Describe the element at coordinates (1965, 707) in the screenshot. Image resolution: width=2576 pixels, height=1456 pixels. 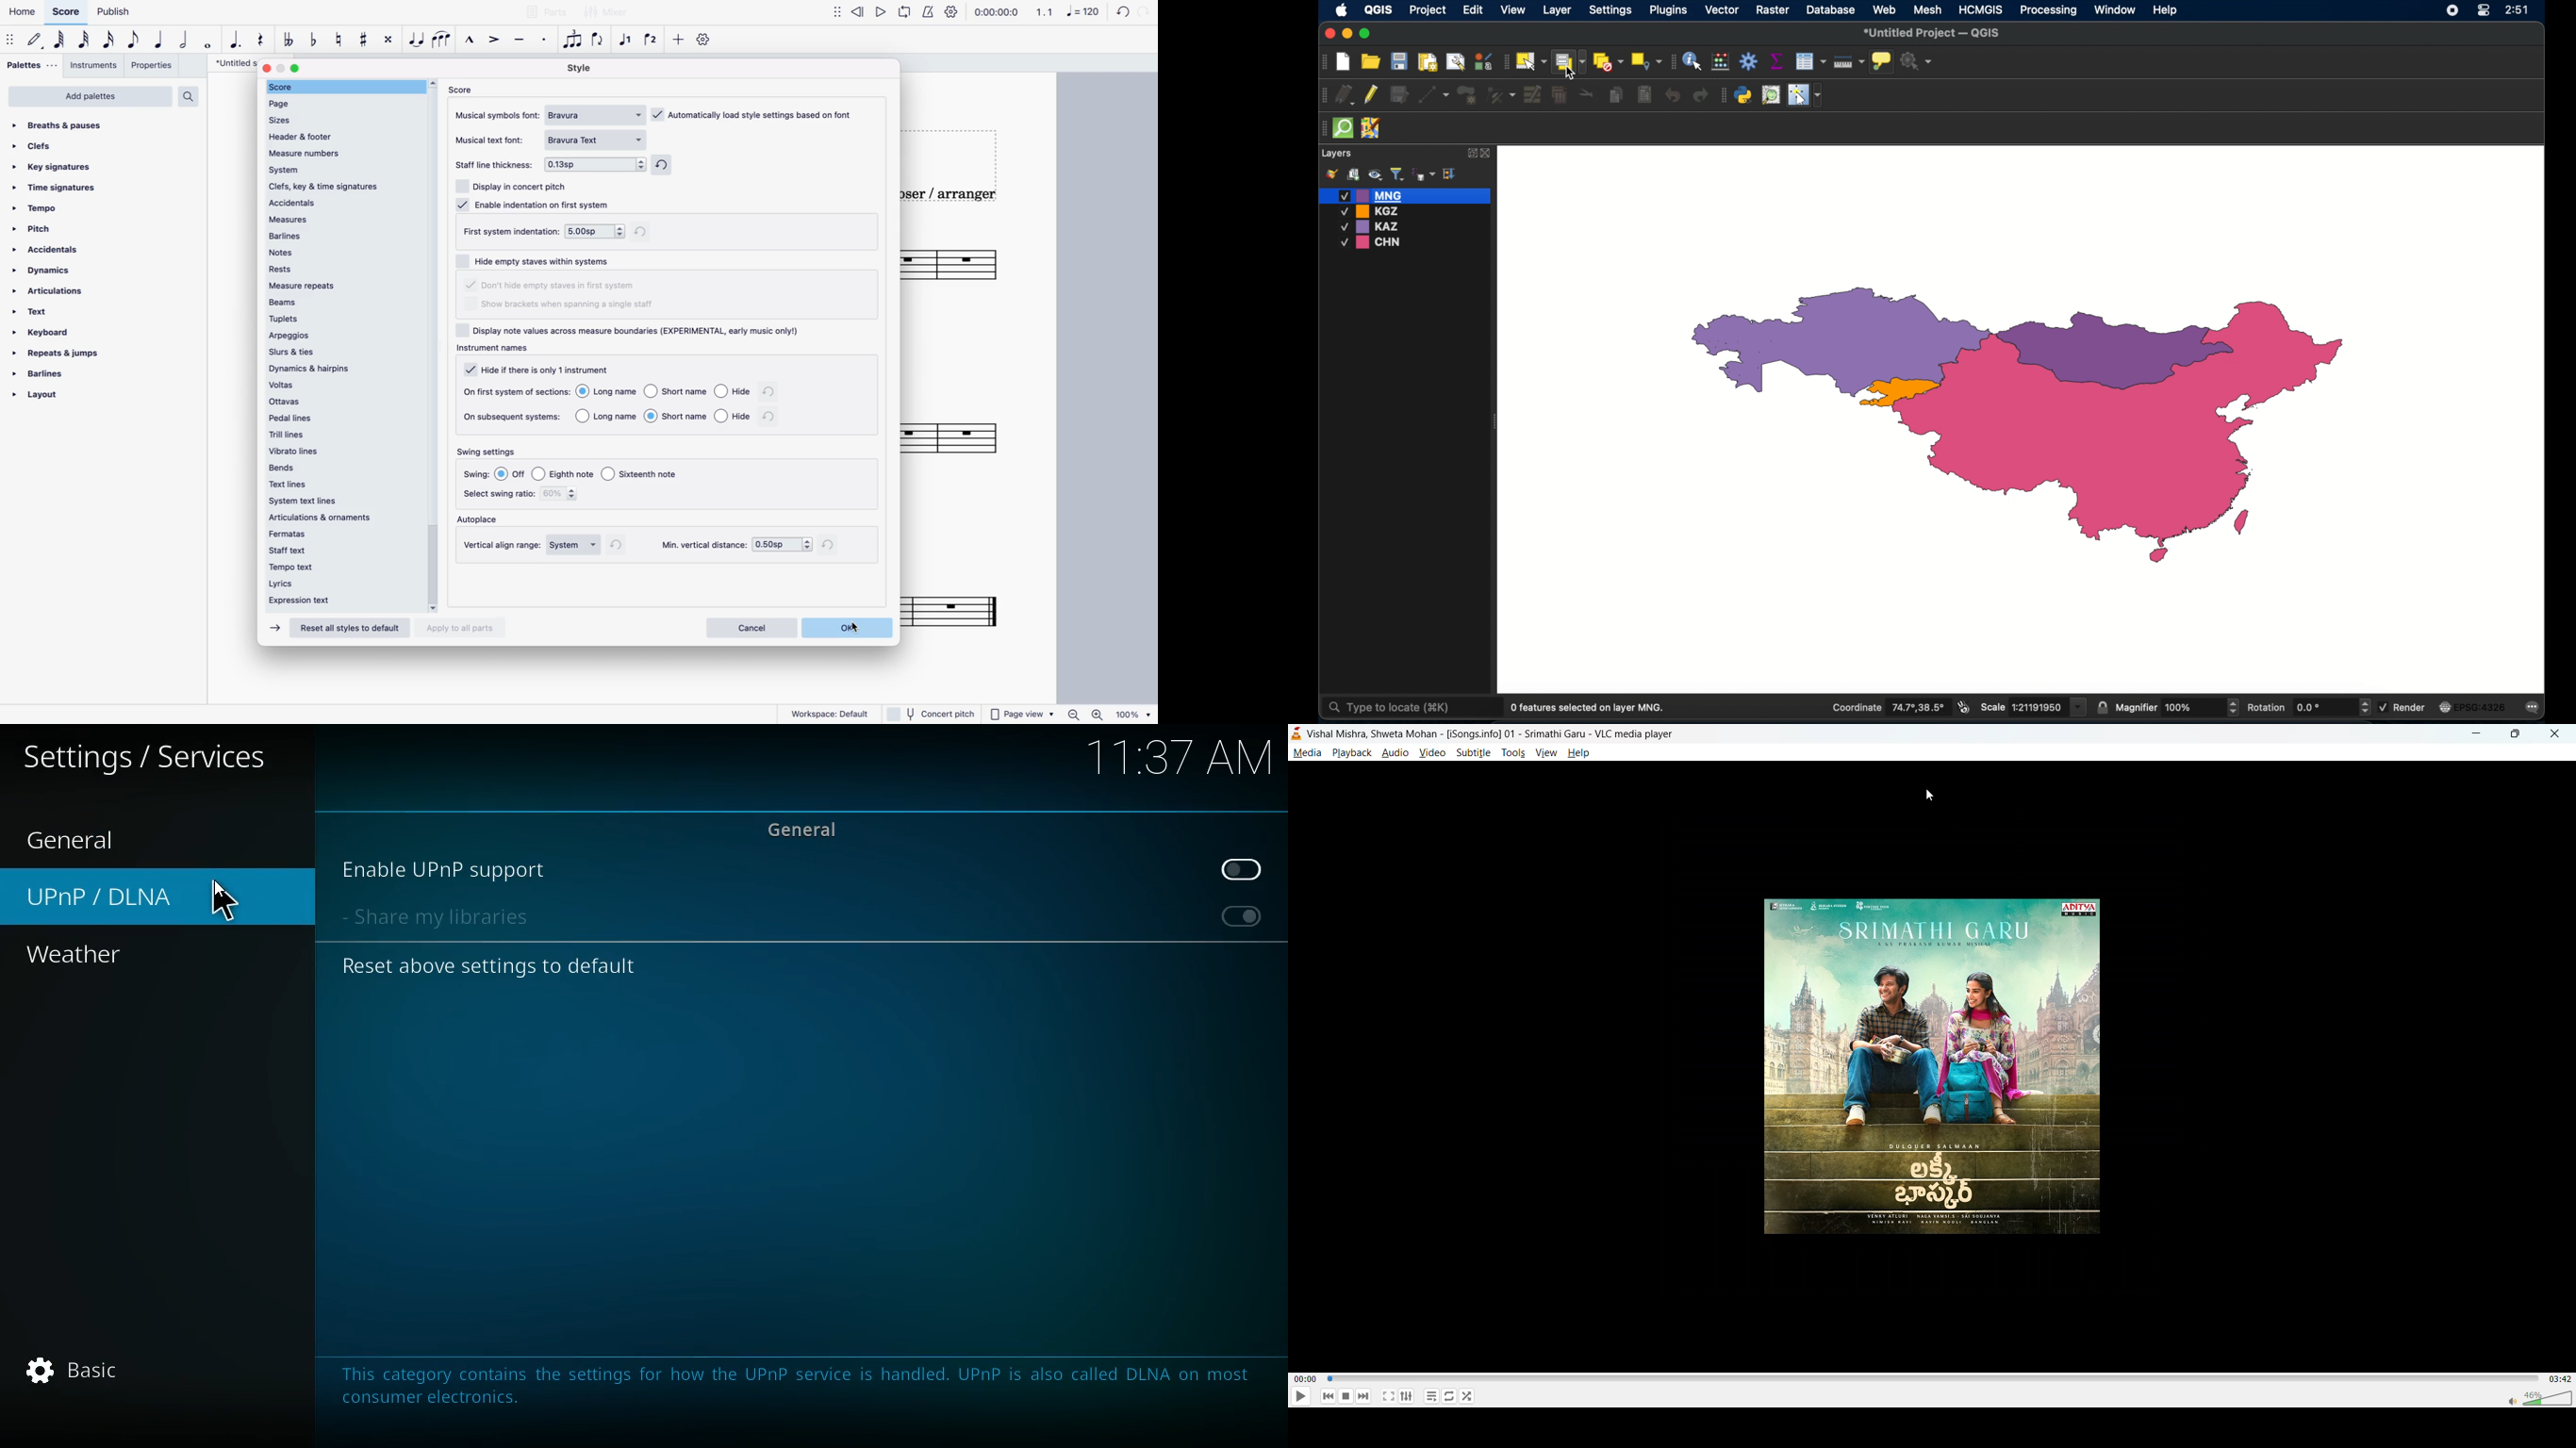
I see `toggle extents and mouse display position` at that location.